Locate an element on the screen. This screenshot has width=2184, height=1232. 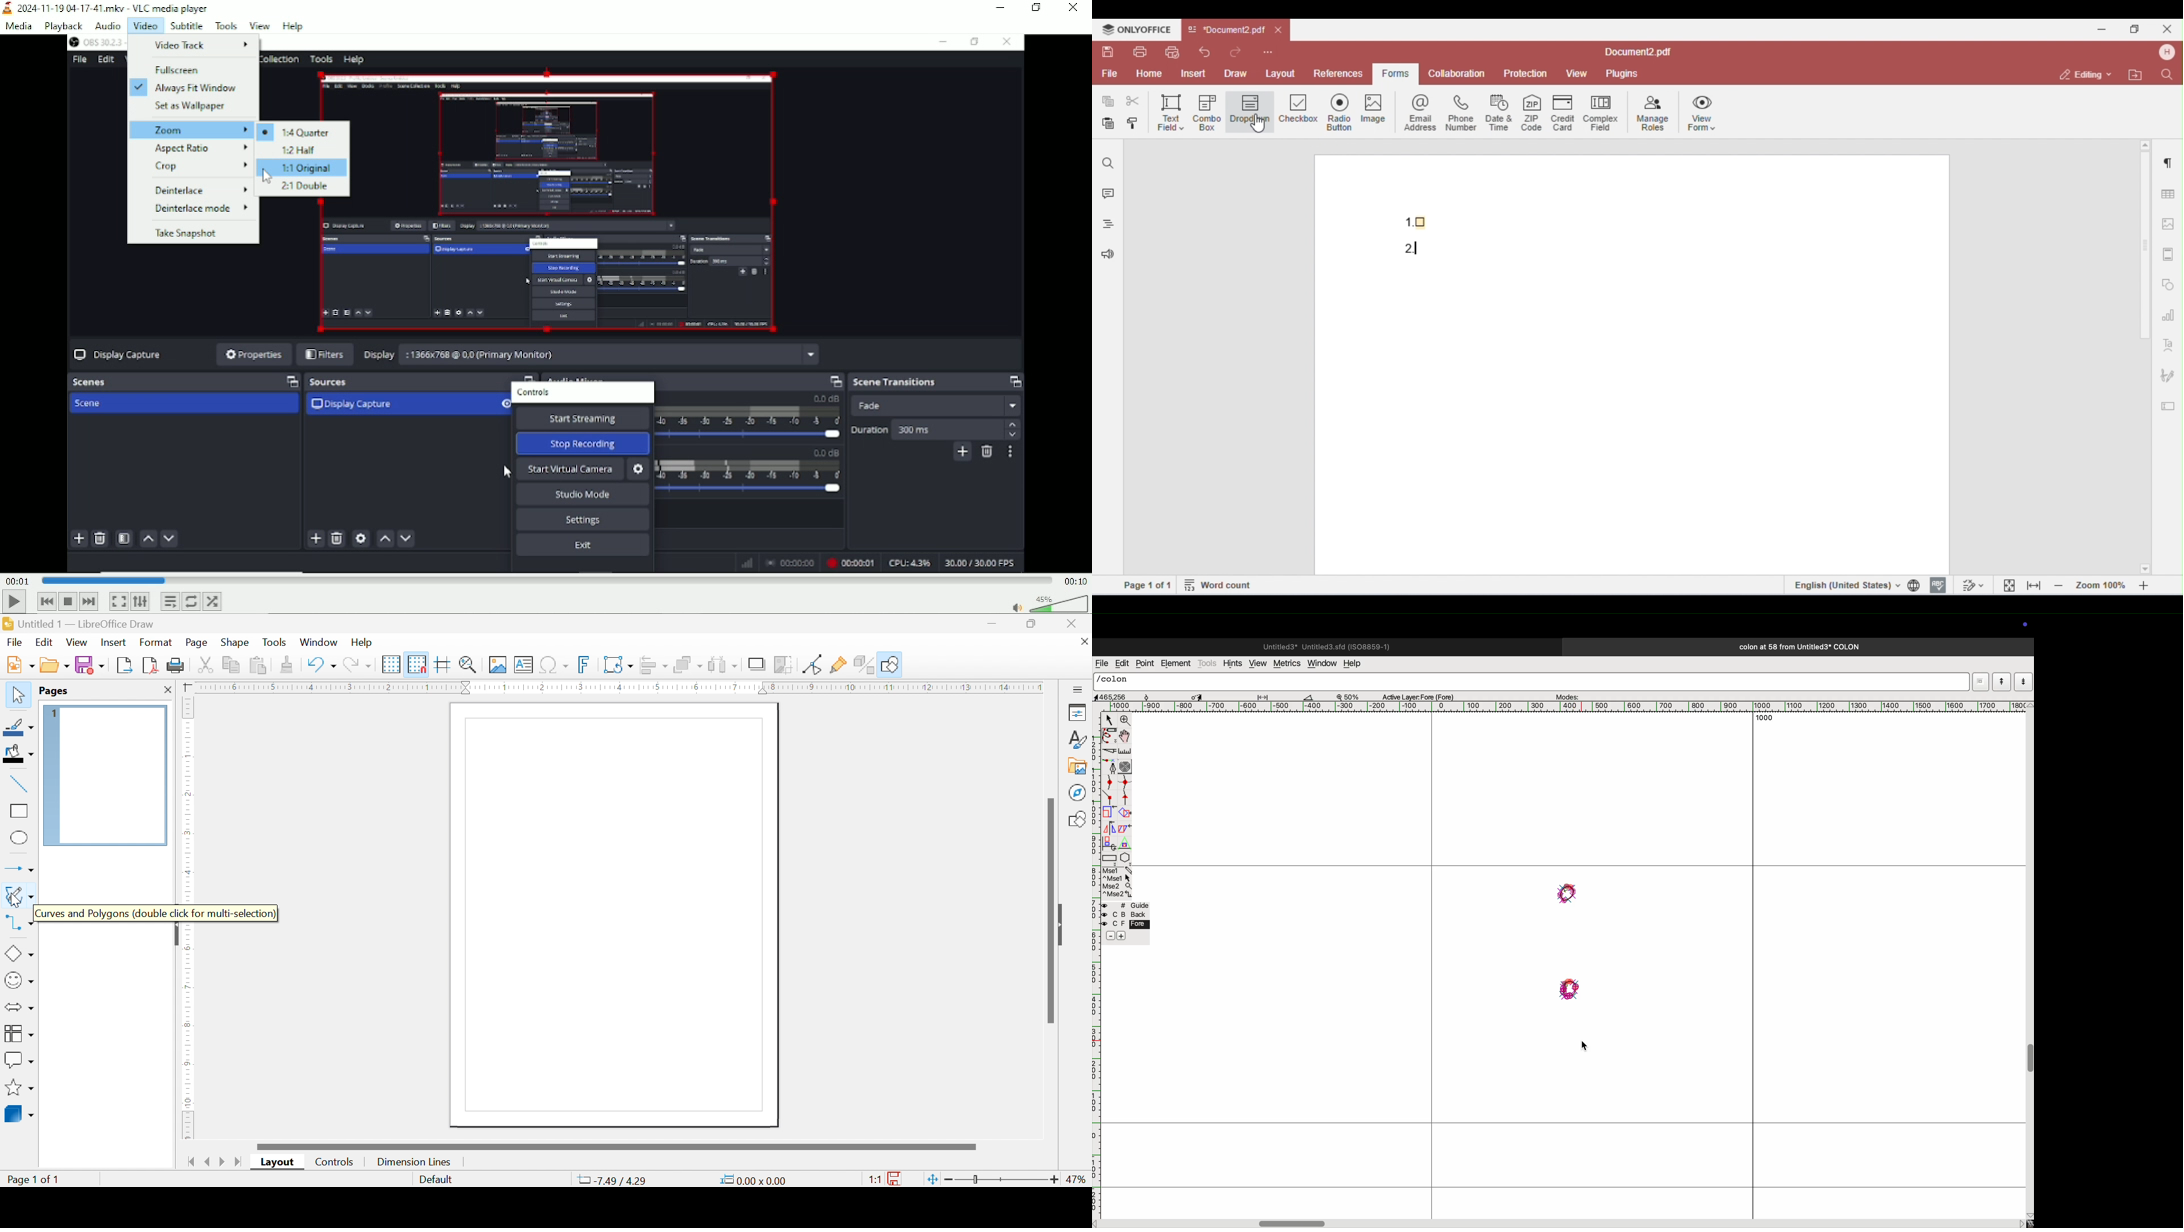
toggle extrusion is located at coordinates (863, 665).